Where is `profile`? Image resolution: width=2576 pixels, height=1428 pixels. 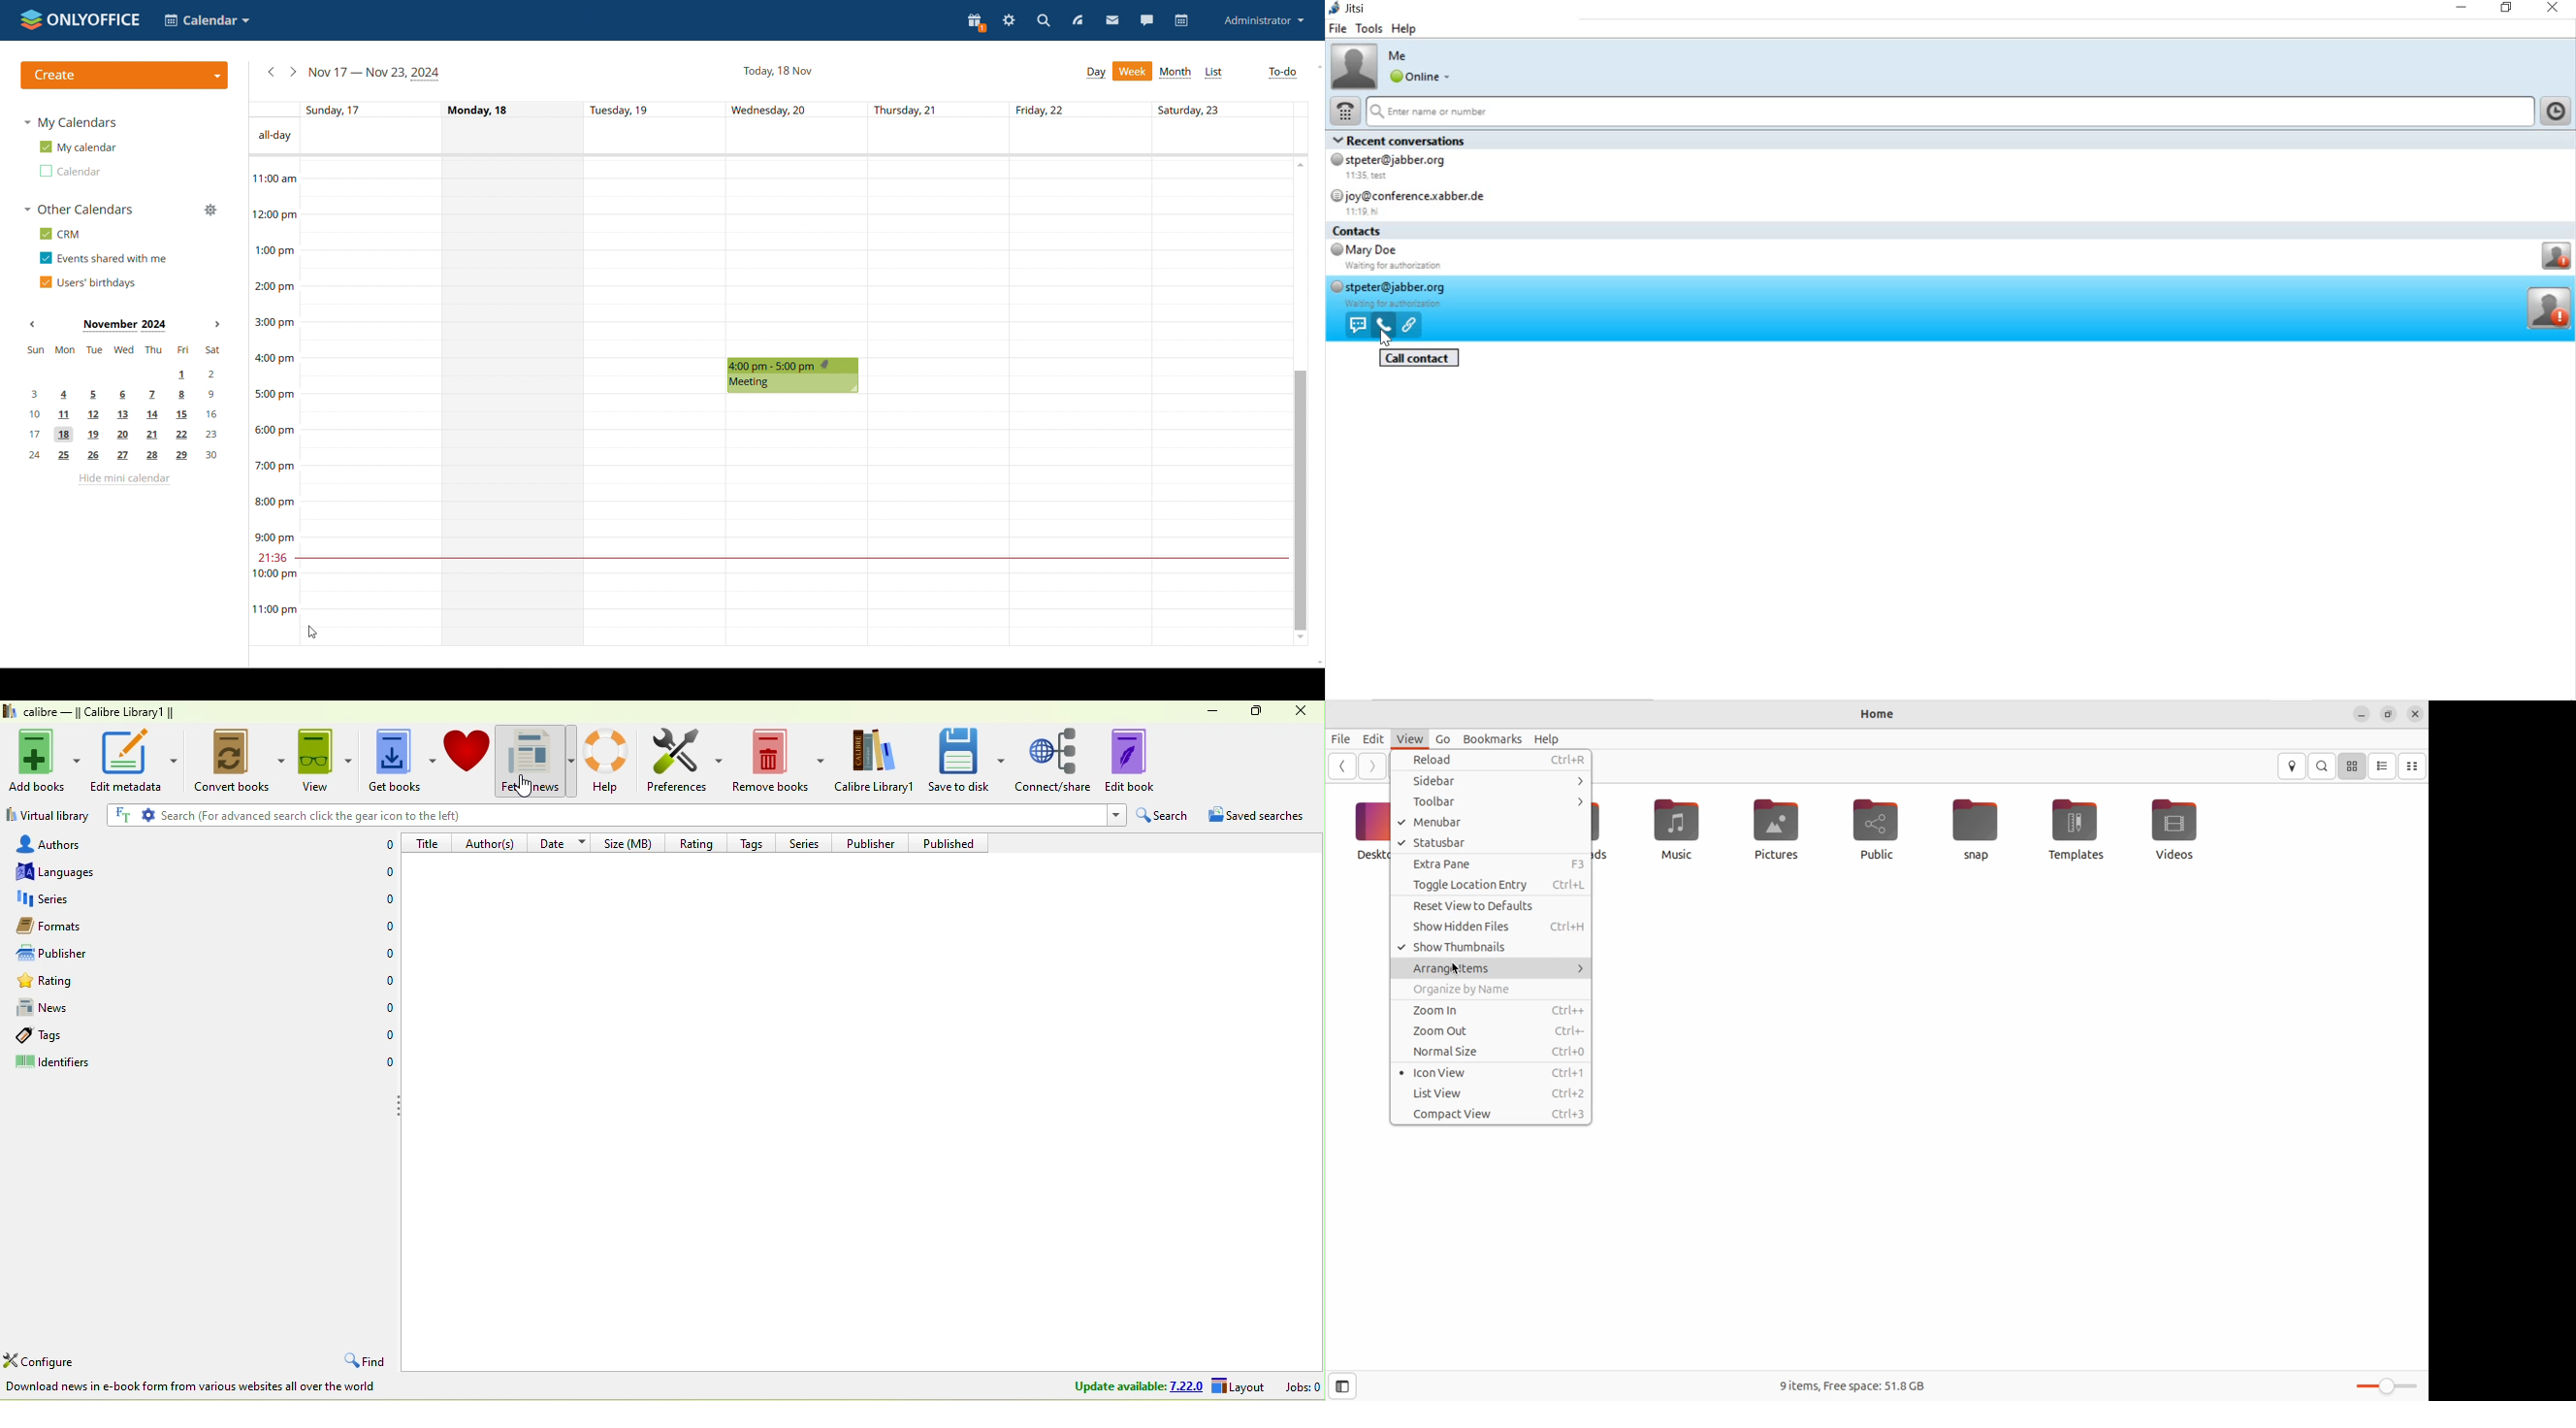
profile is located at coordinates (1263, 21).